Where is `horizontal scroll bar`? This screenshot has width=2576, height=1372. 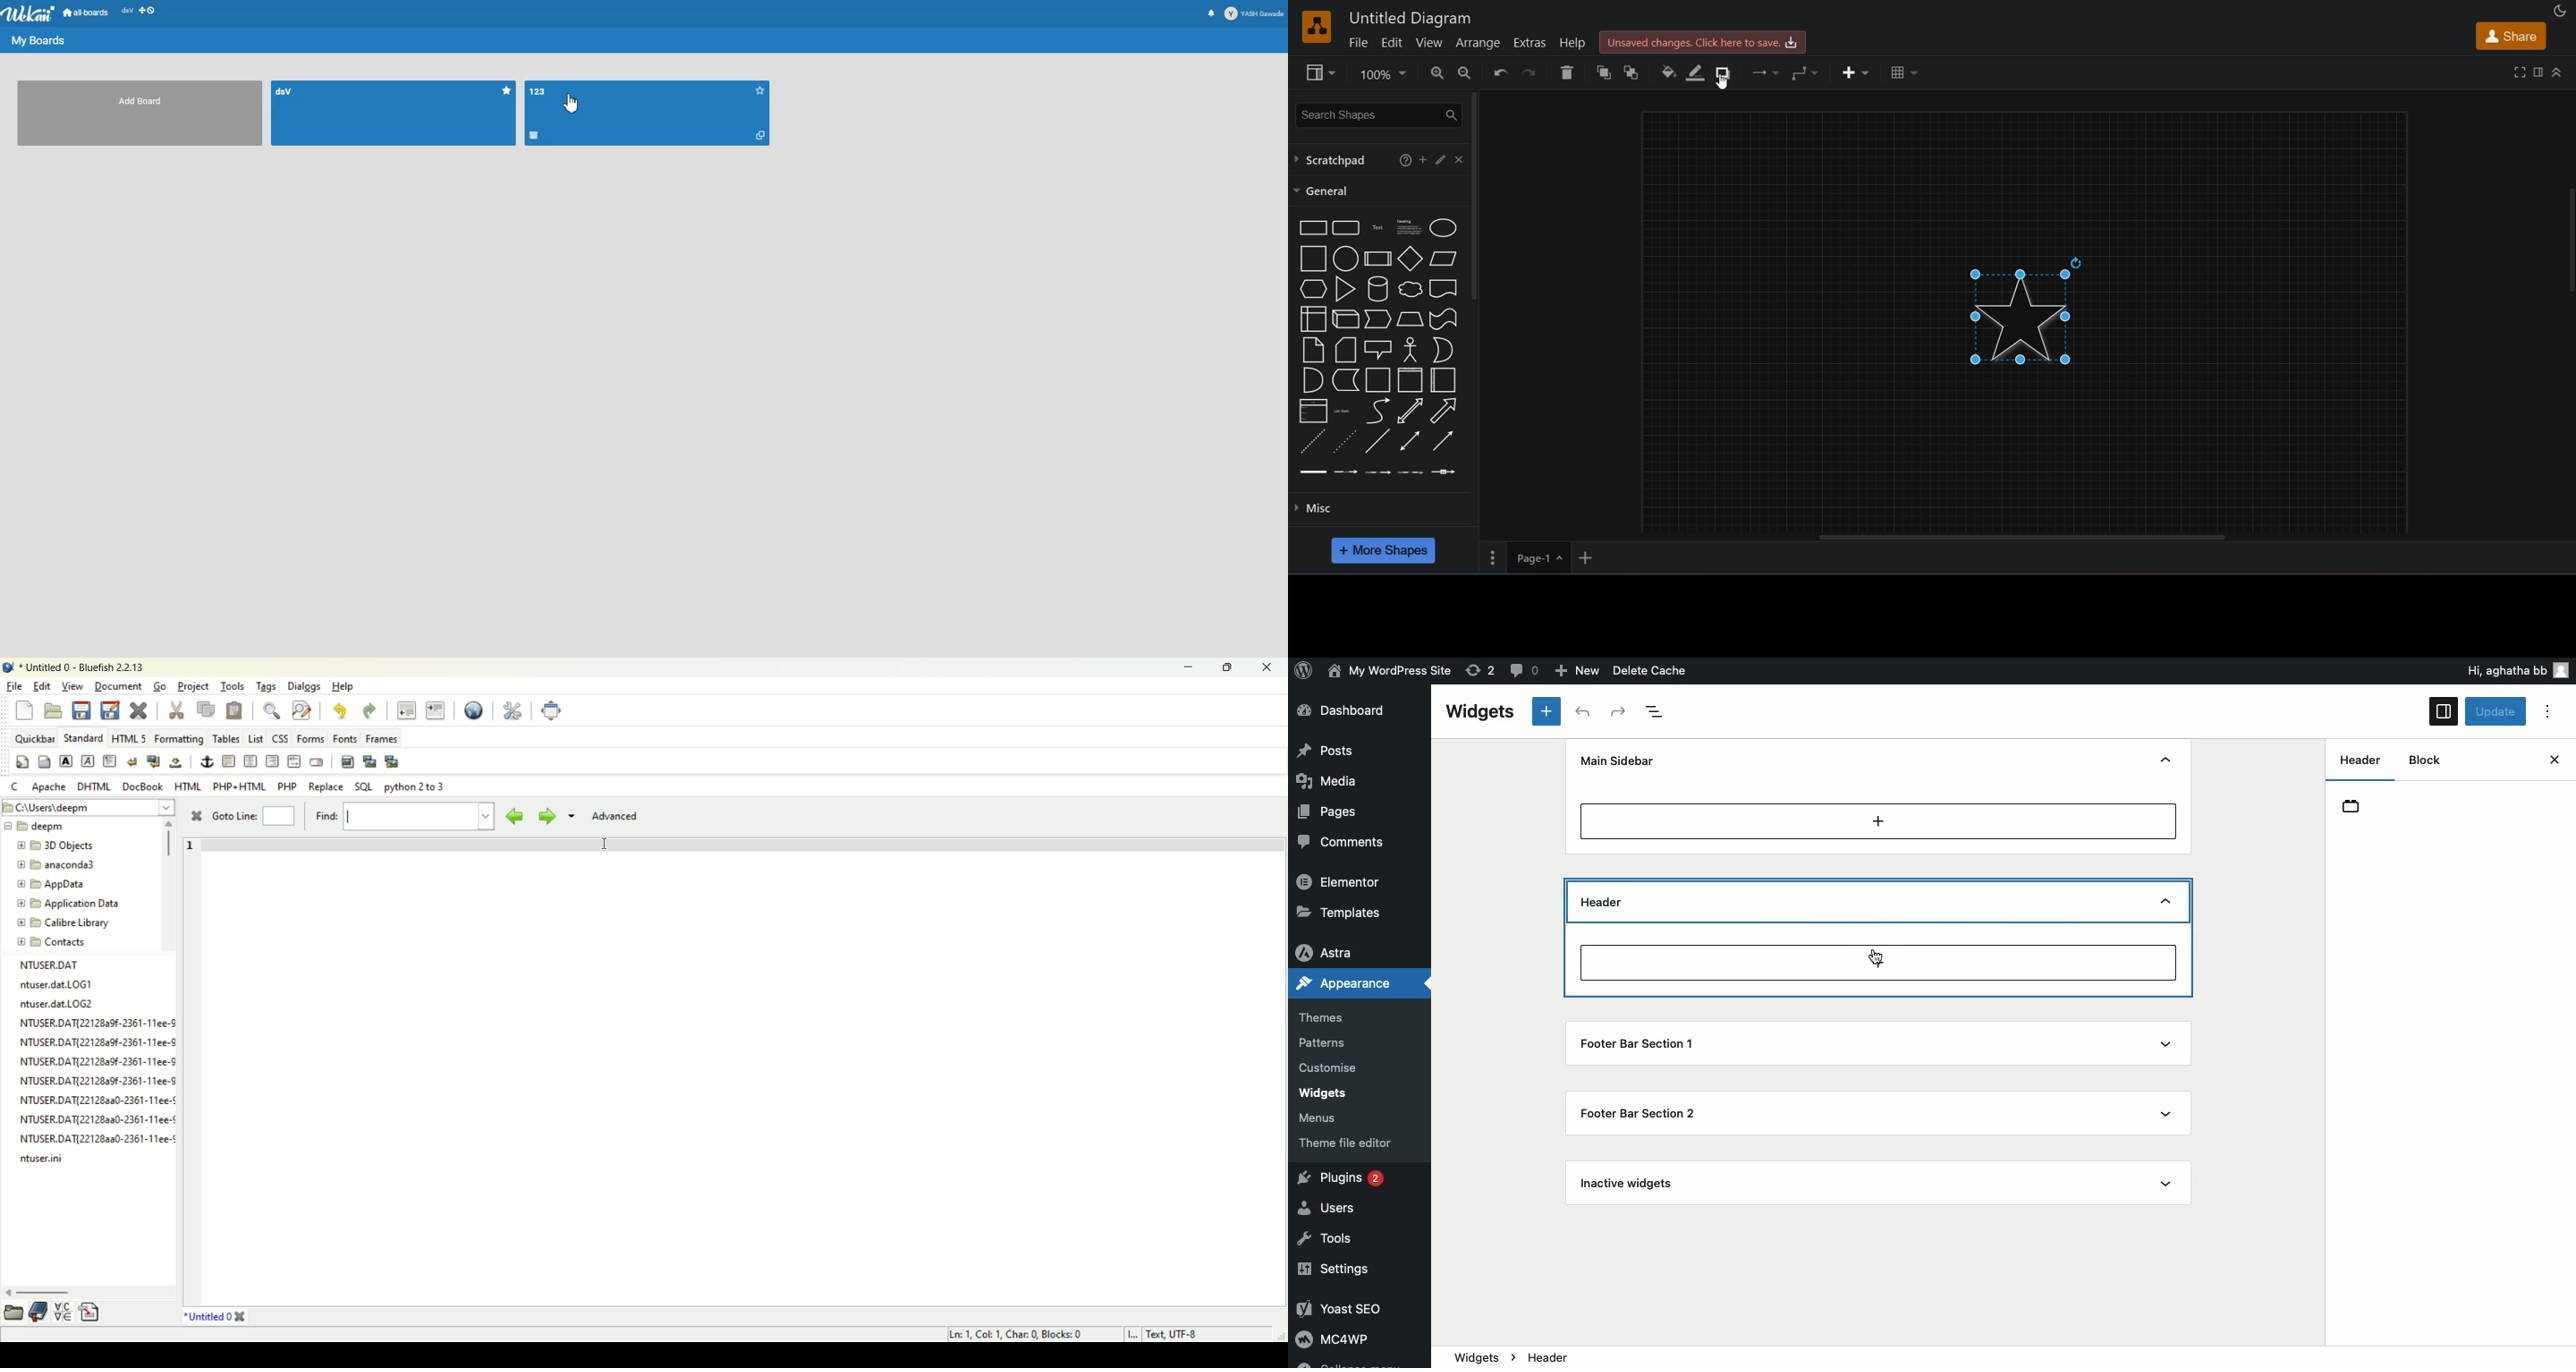 horizontal scroll bar is located at coordinates (2027, 540).